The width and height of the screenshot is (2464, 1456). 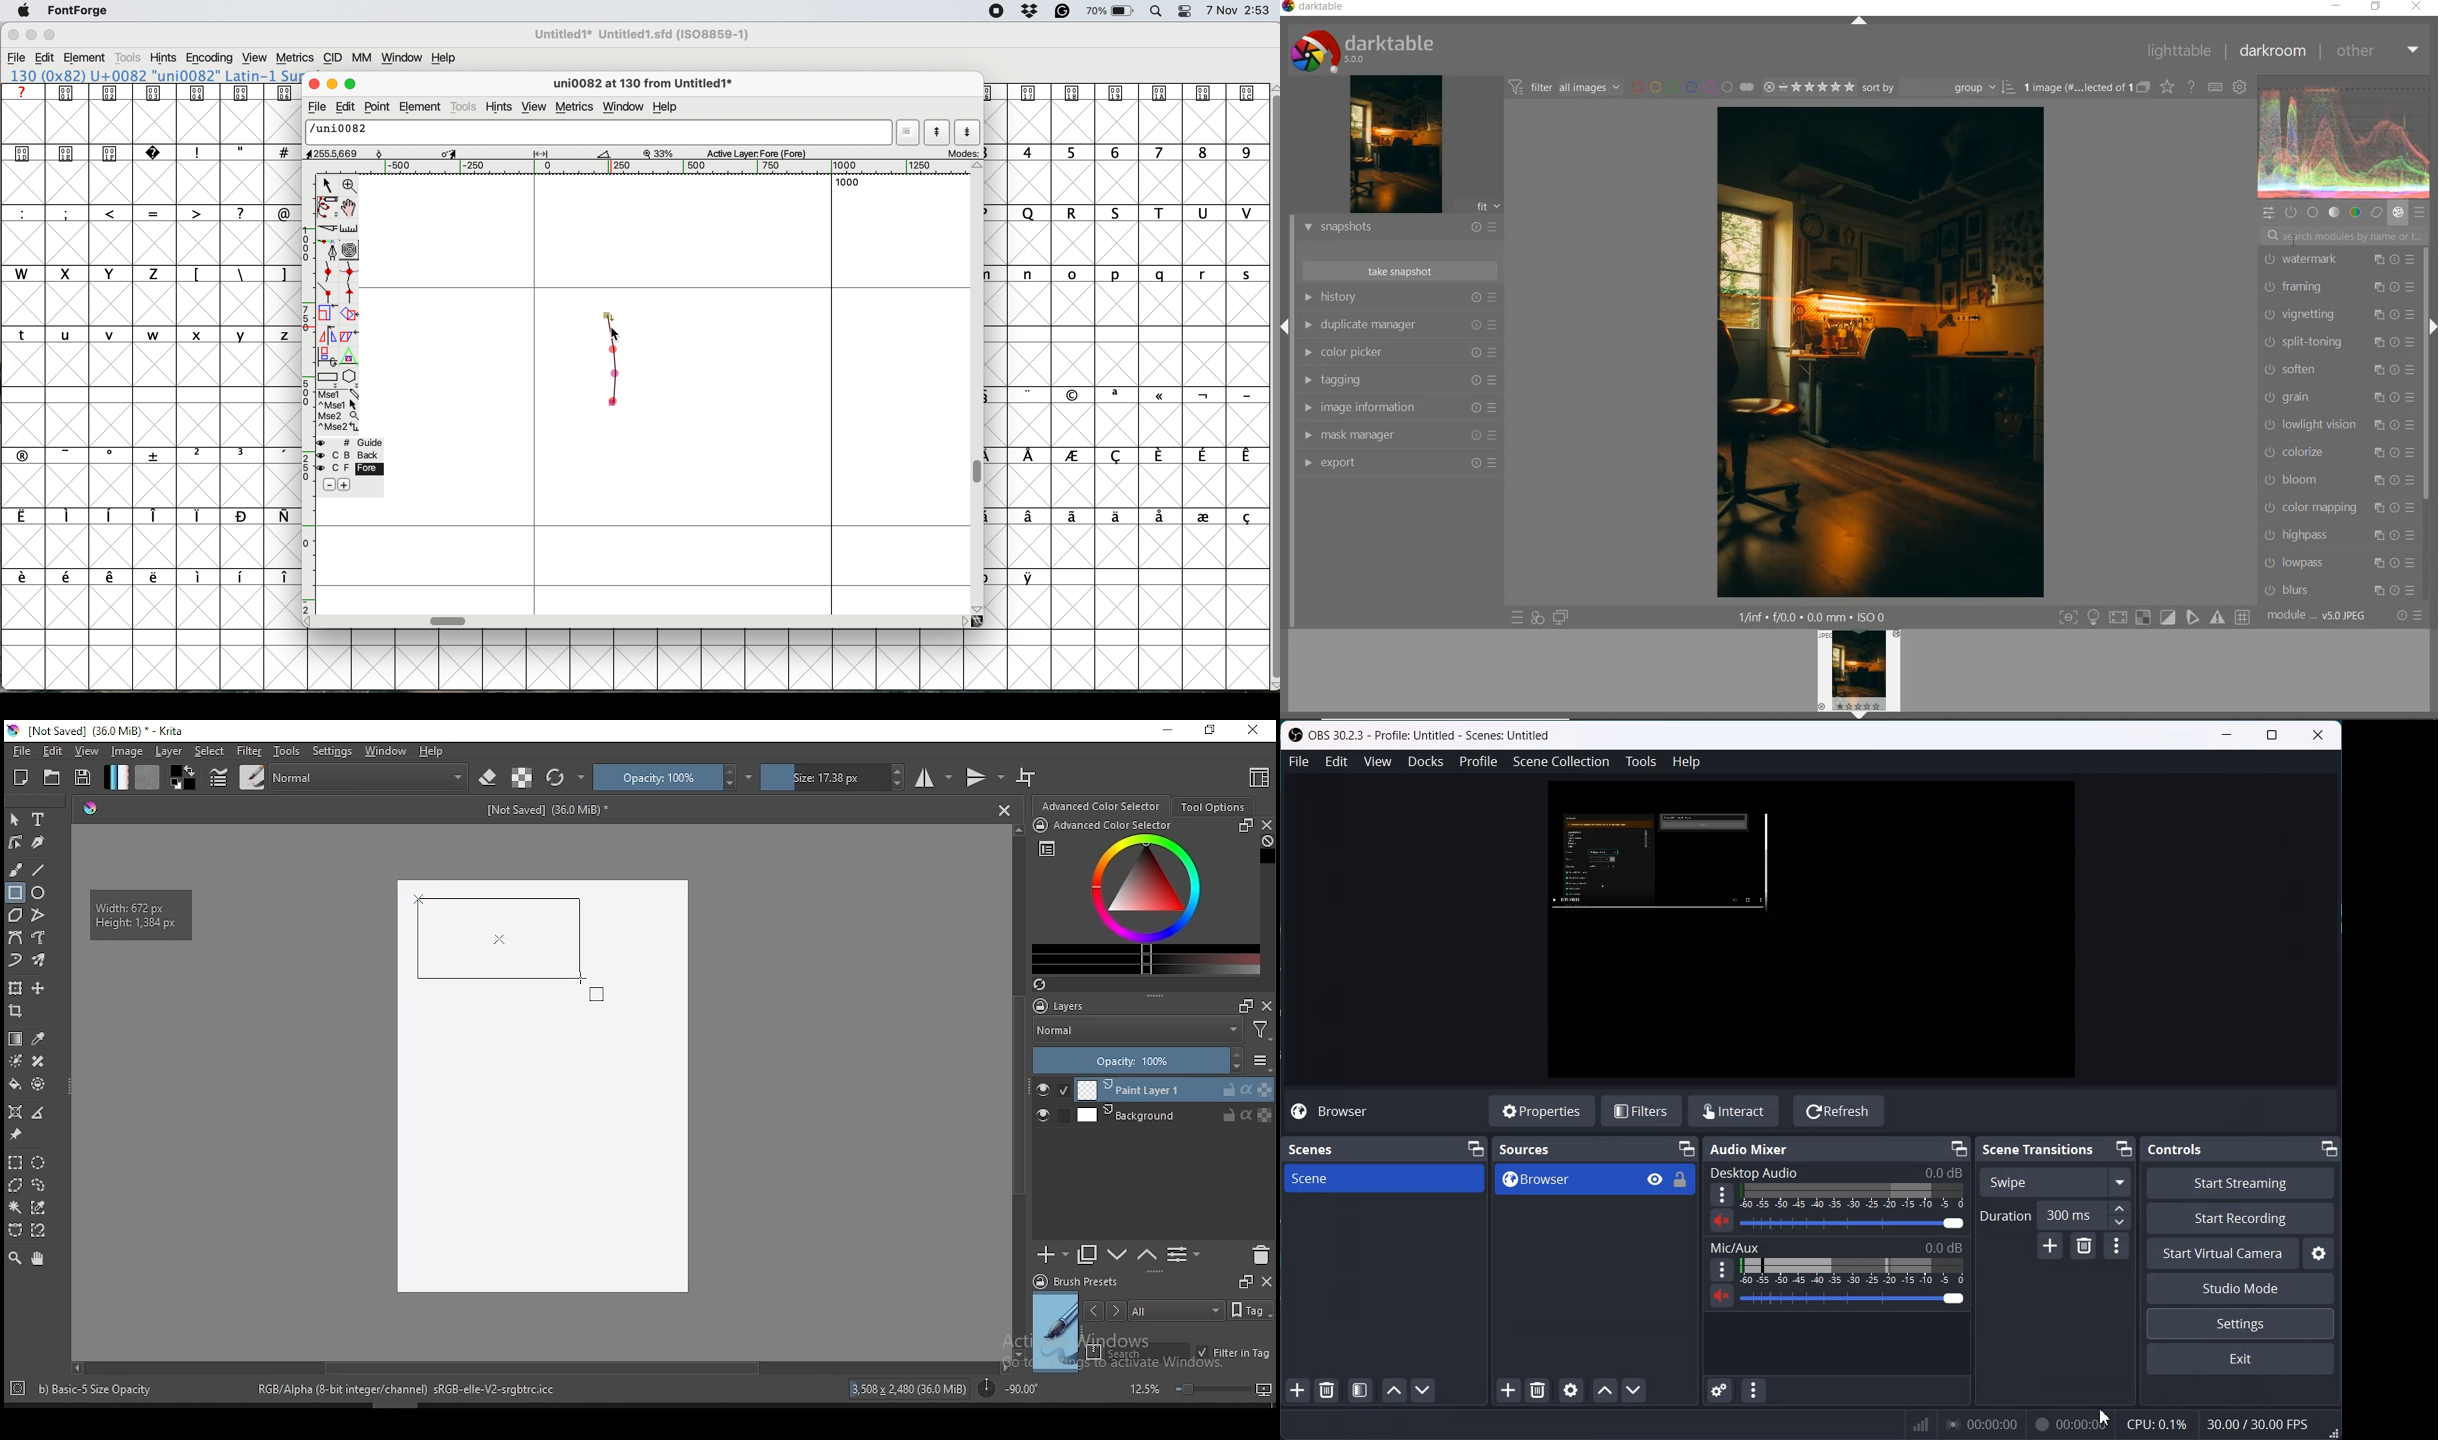 I want to click on image preview, so click(x=1863, y=673).